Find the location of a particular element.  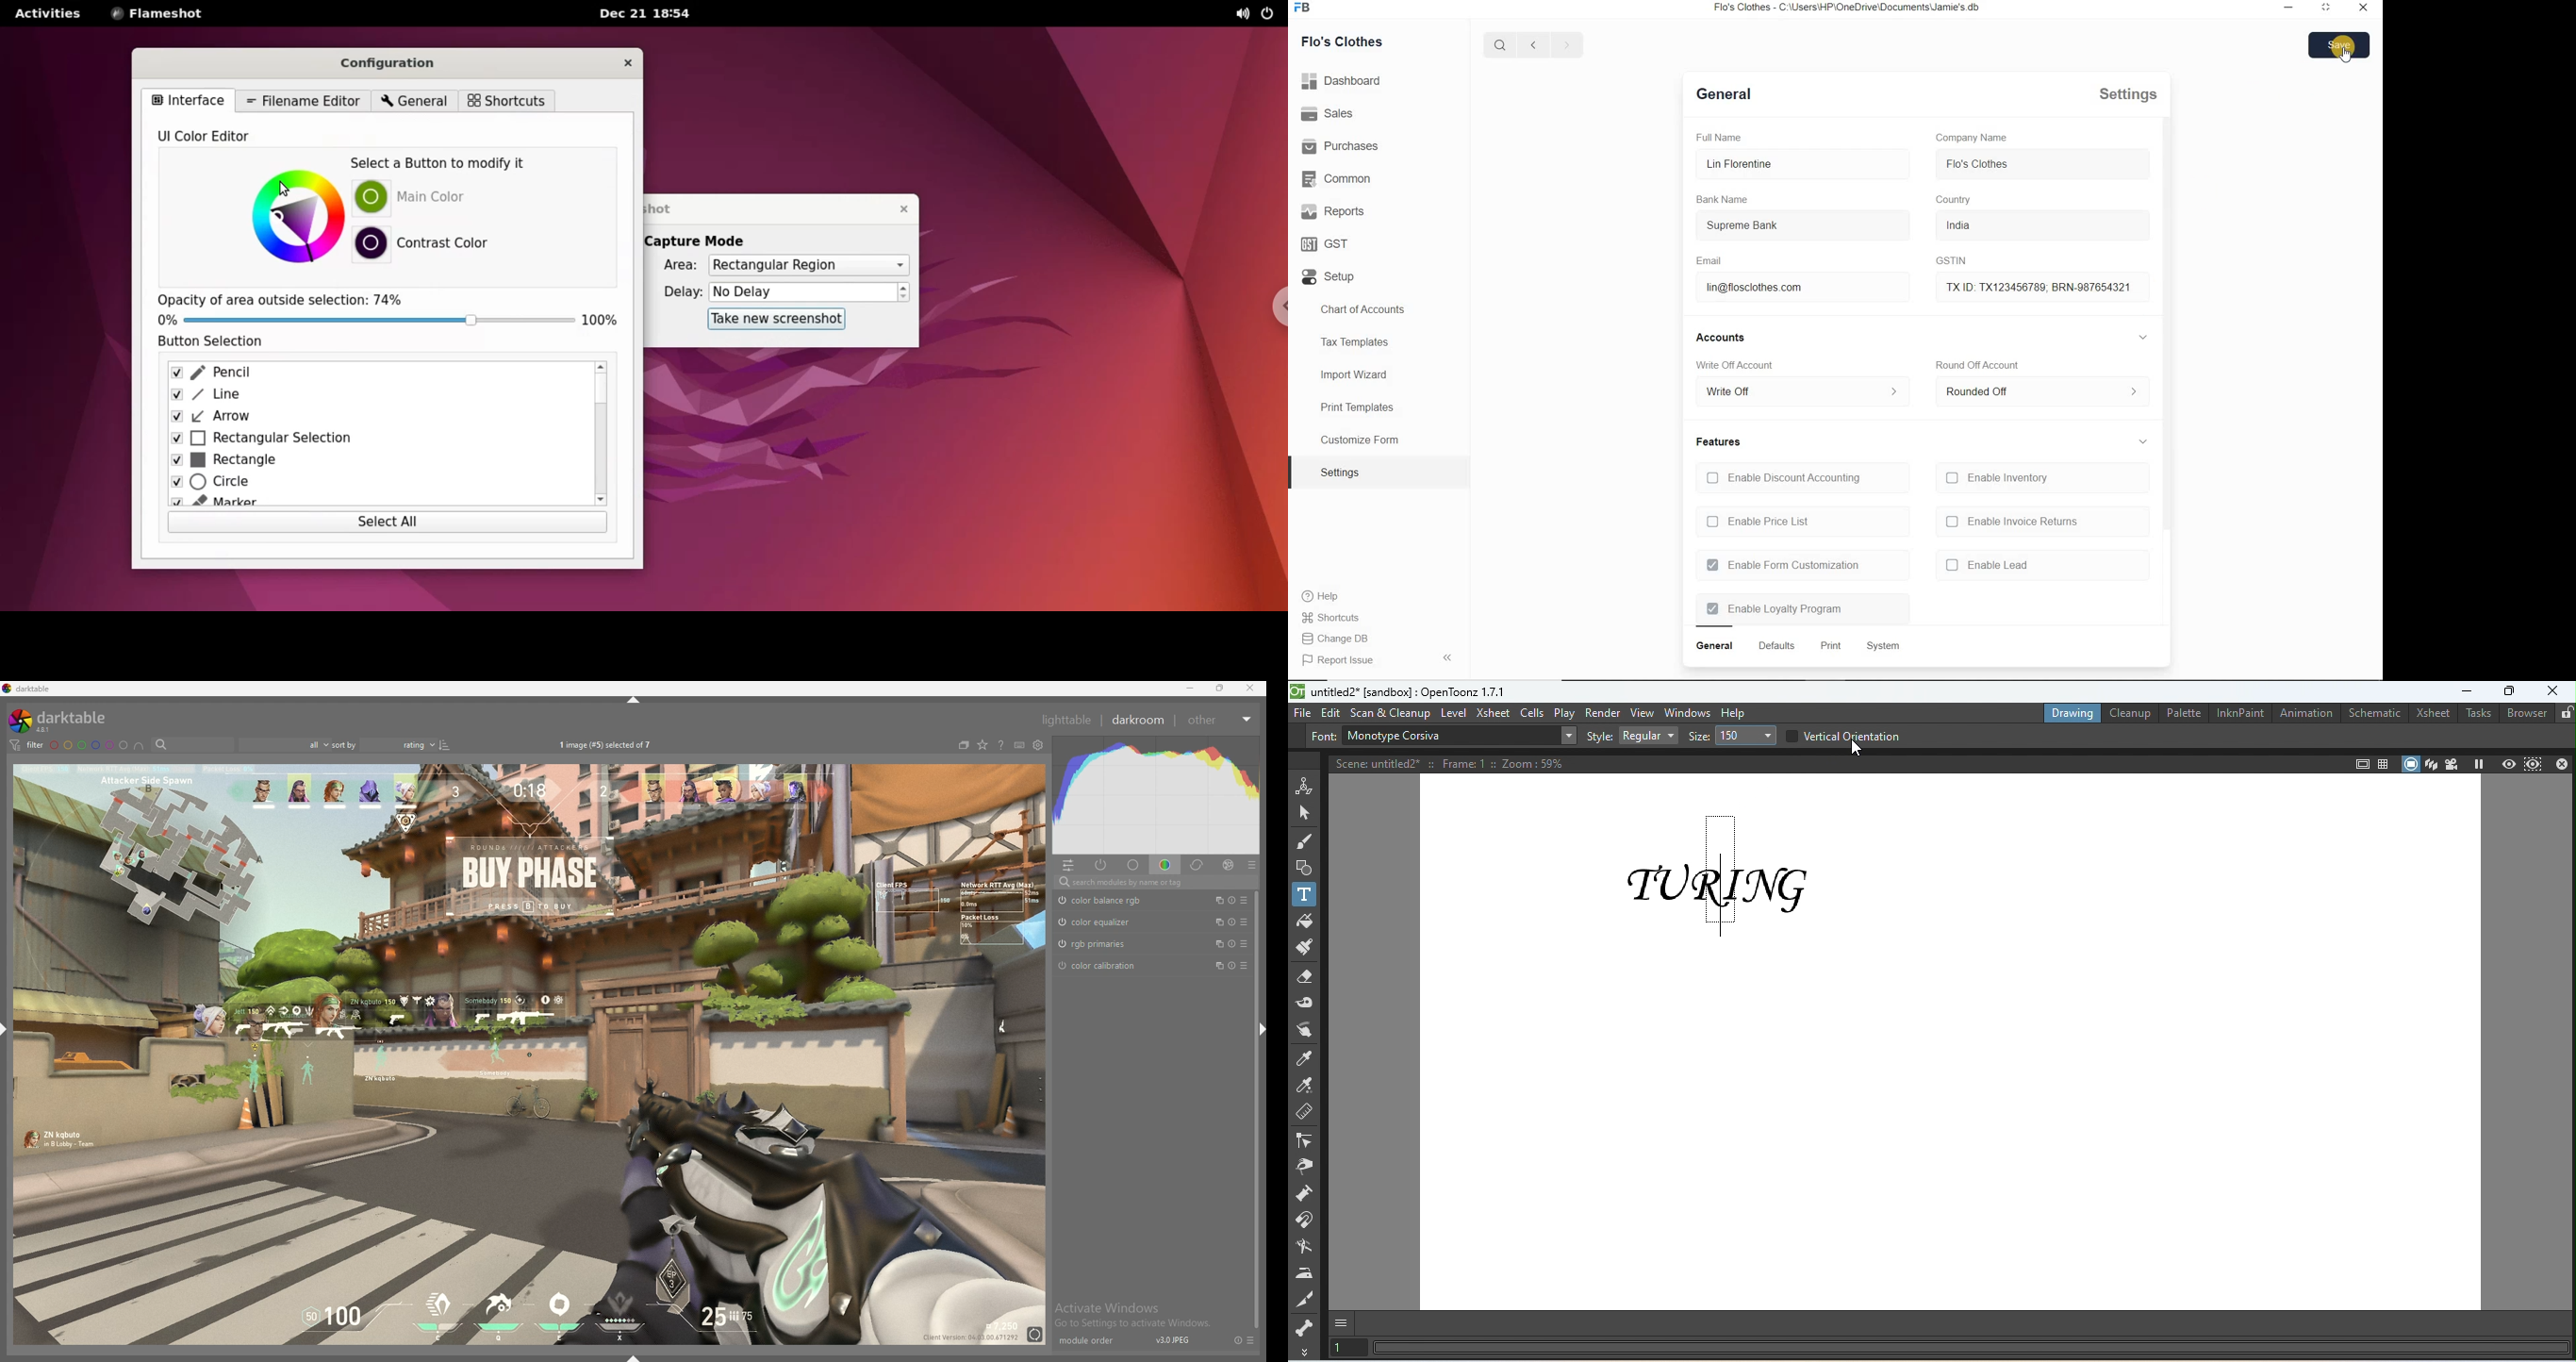

show is located at coordinates (635, 1359).